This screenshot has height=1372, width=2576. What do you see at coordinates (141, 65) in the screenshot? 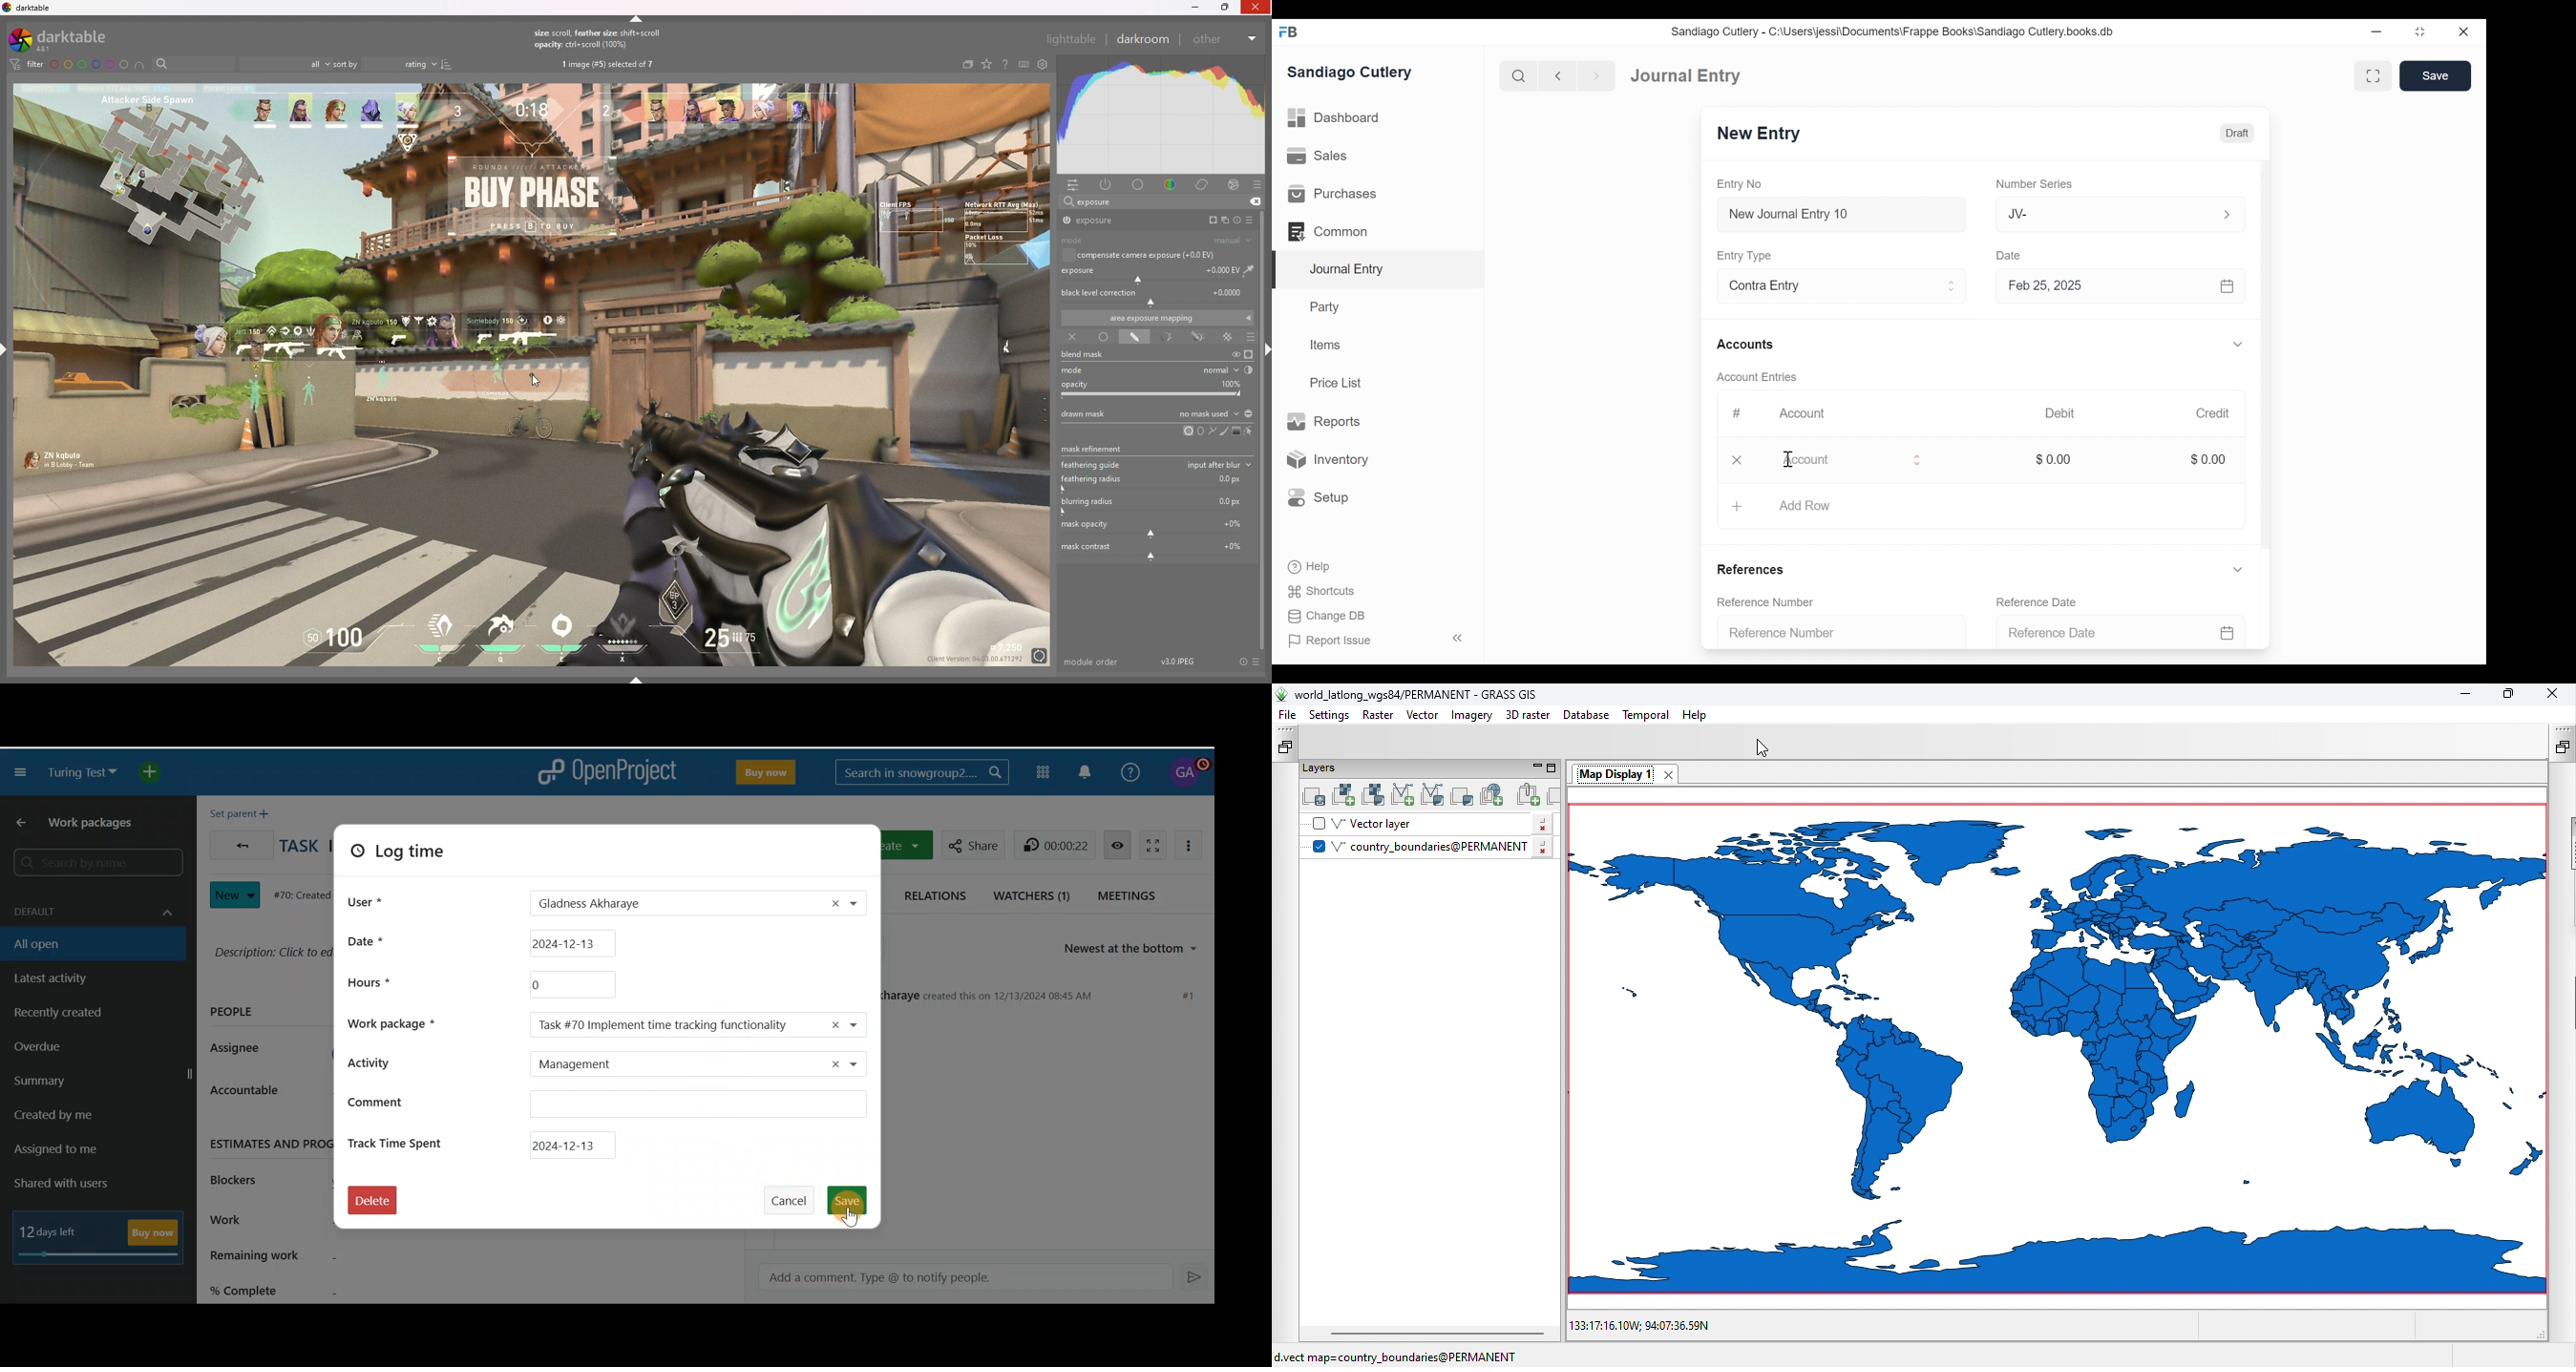
I see `include color labels` at bounding box center [141, 65].